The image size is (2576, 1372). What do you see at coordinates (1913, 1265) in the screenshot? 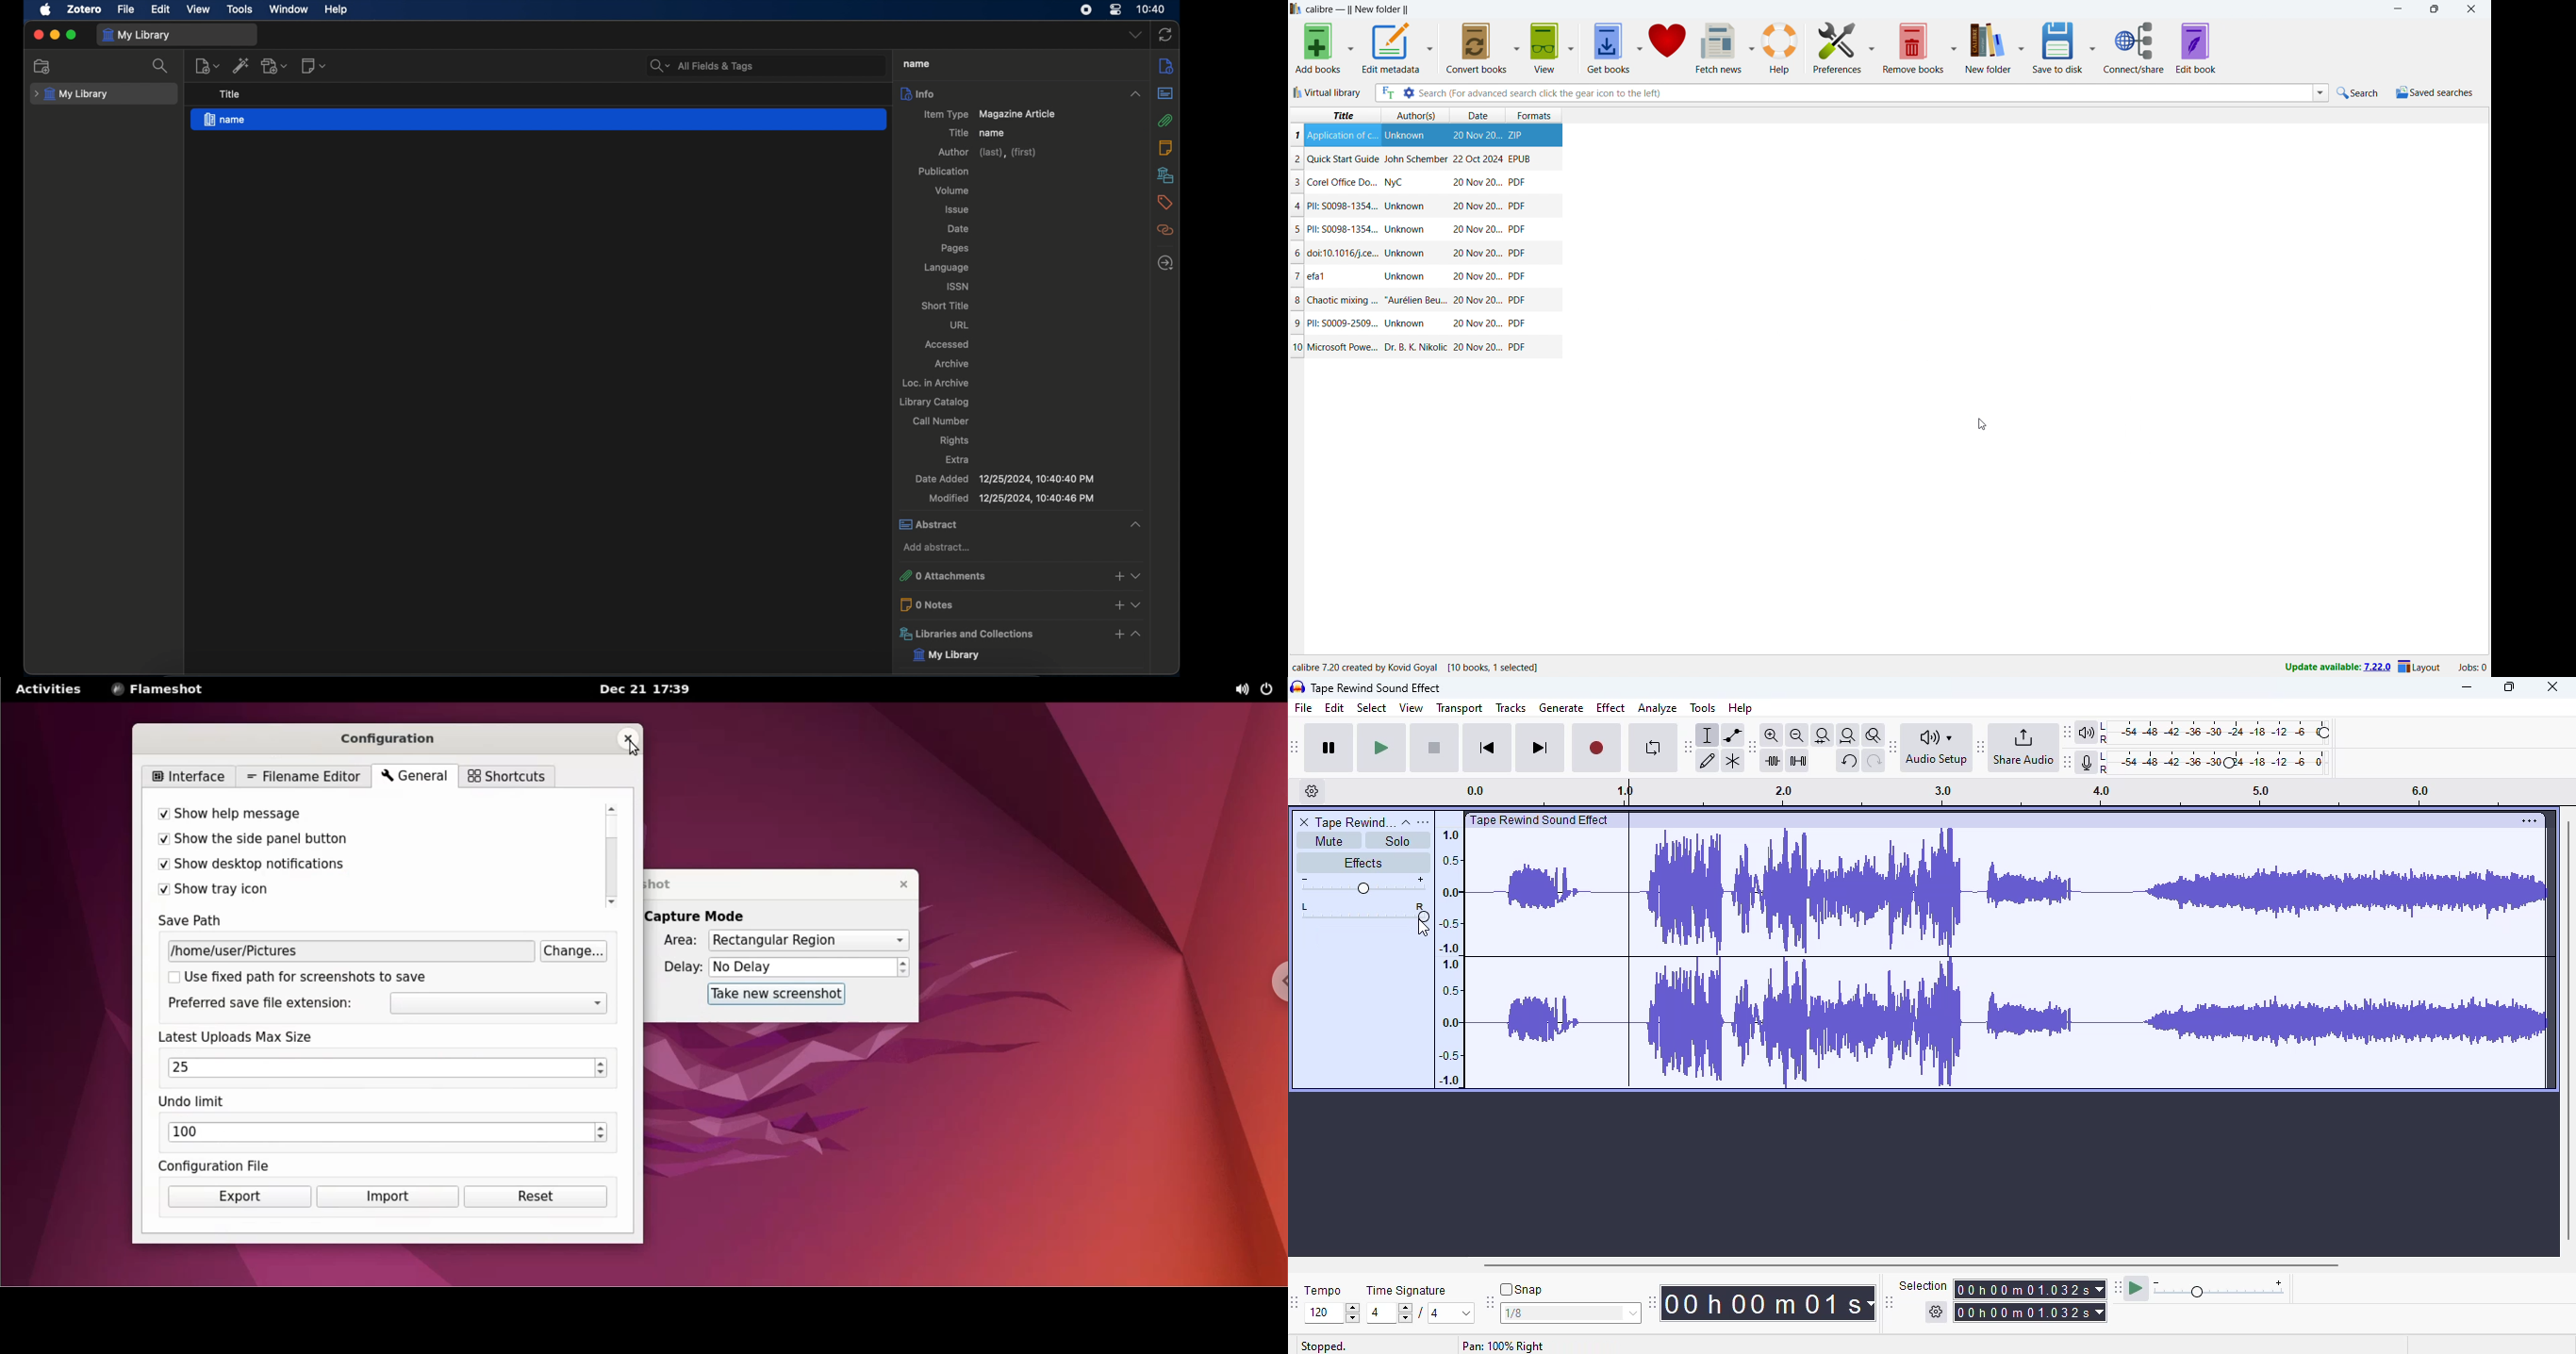
I see `horizontal scroll bar` at bounding box center [1913, 1265].